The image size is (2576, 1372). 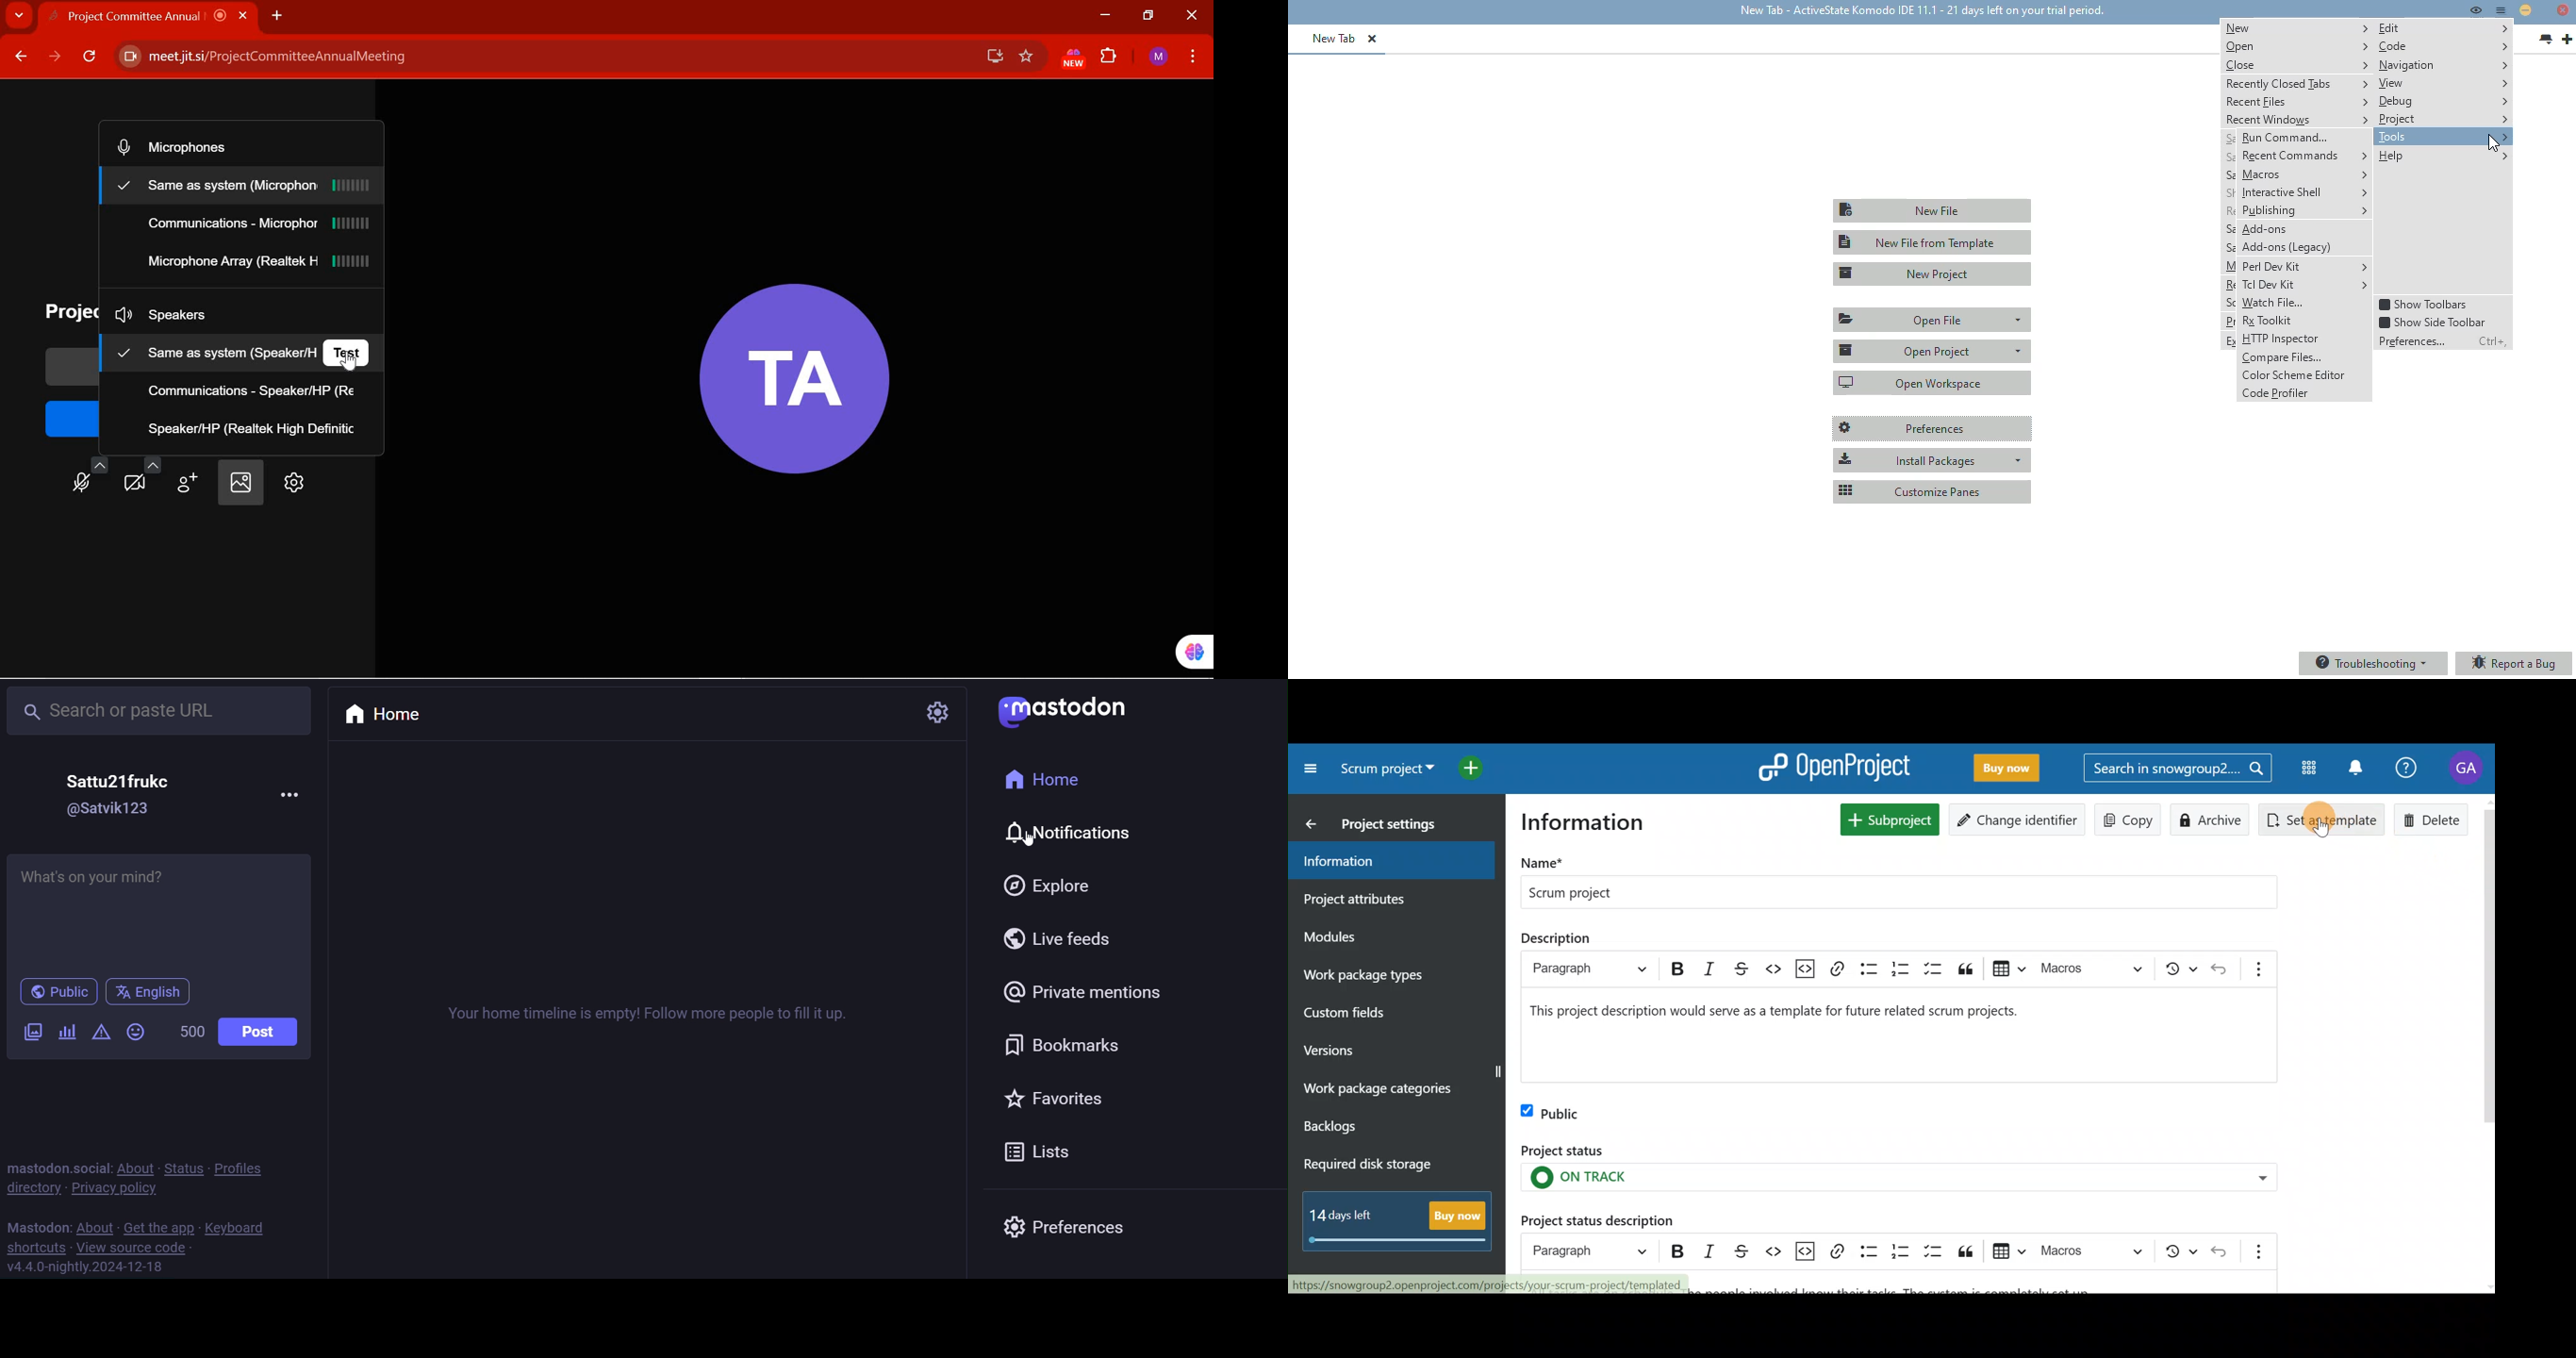 I want to click on Code, so click(x=1775, y=1250).